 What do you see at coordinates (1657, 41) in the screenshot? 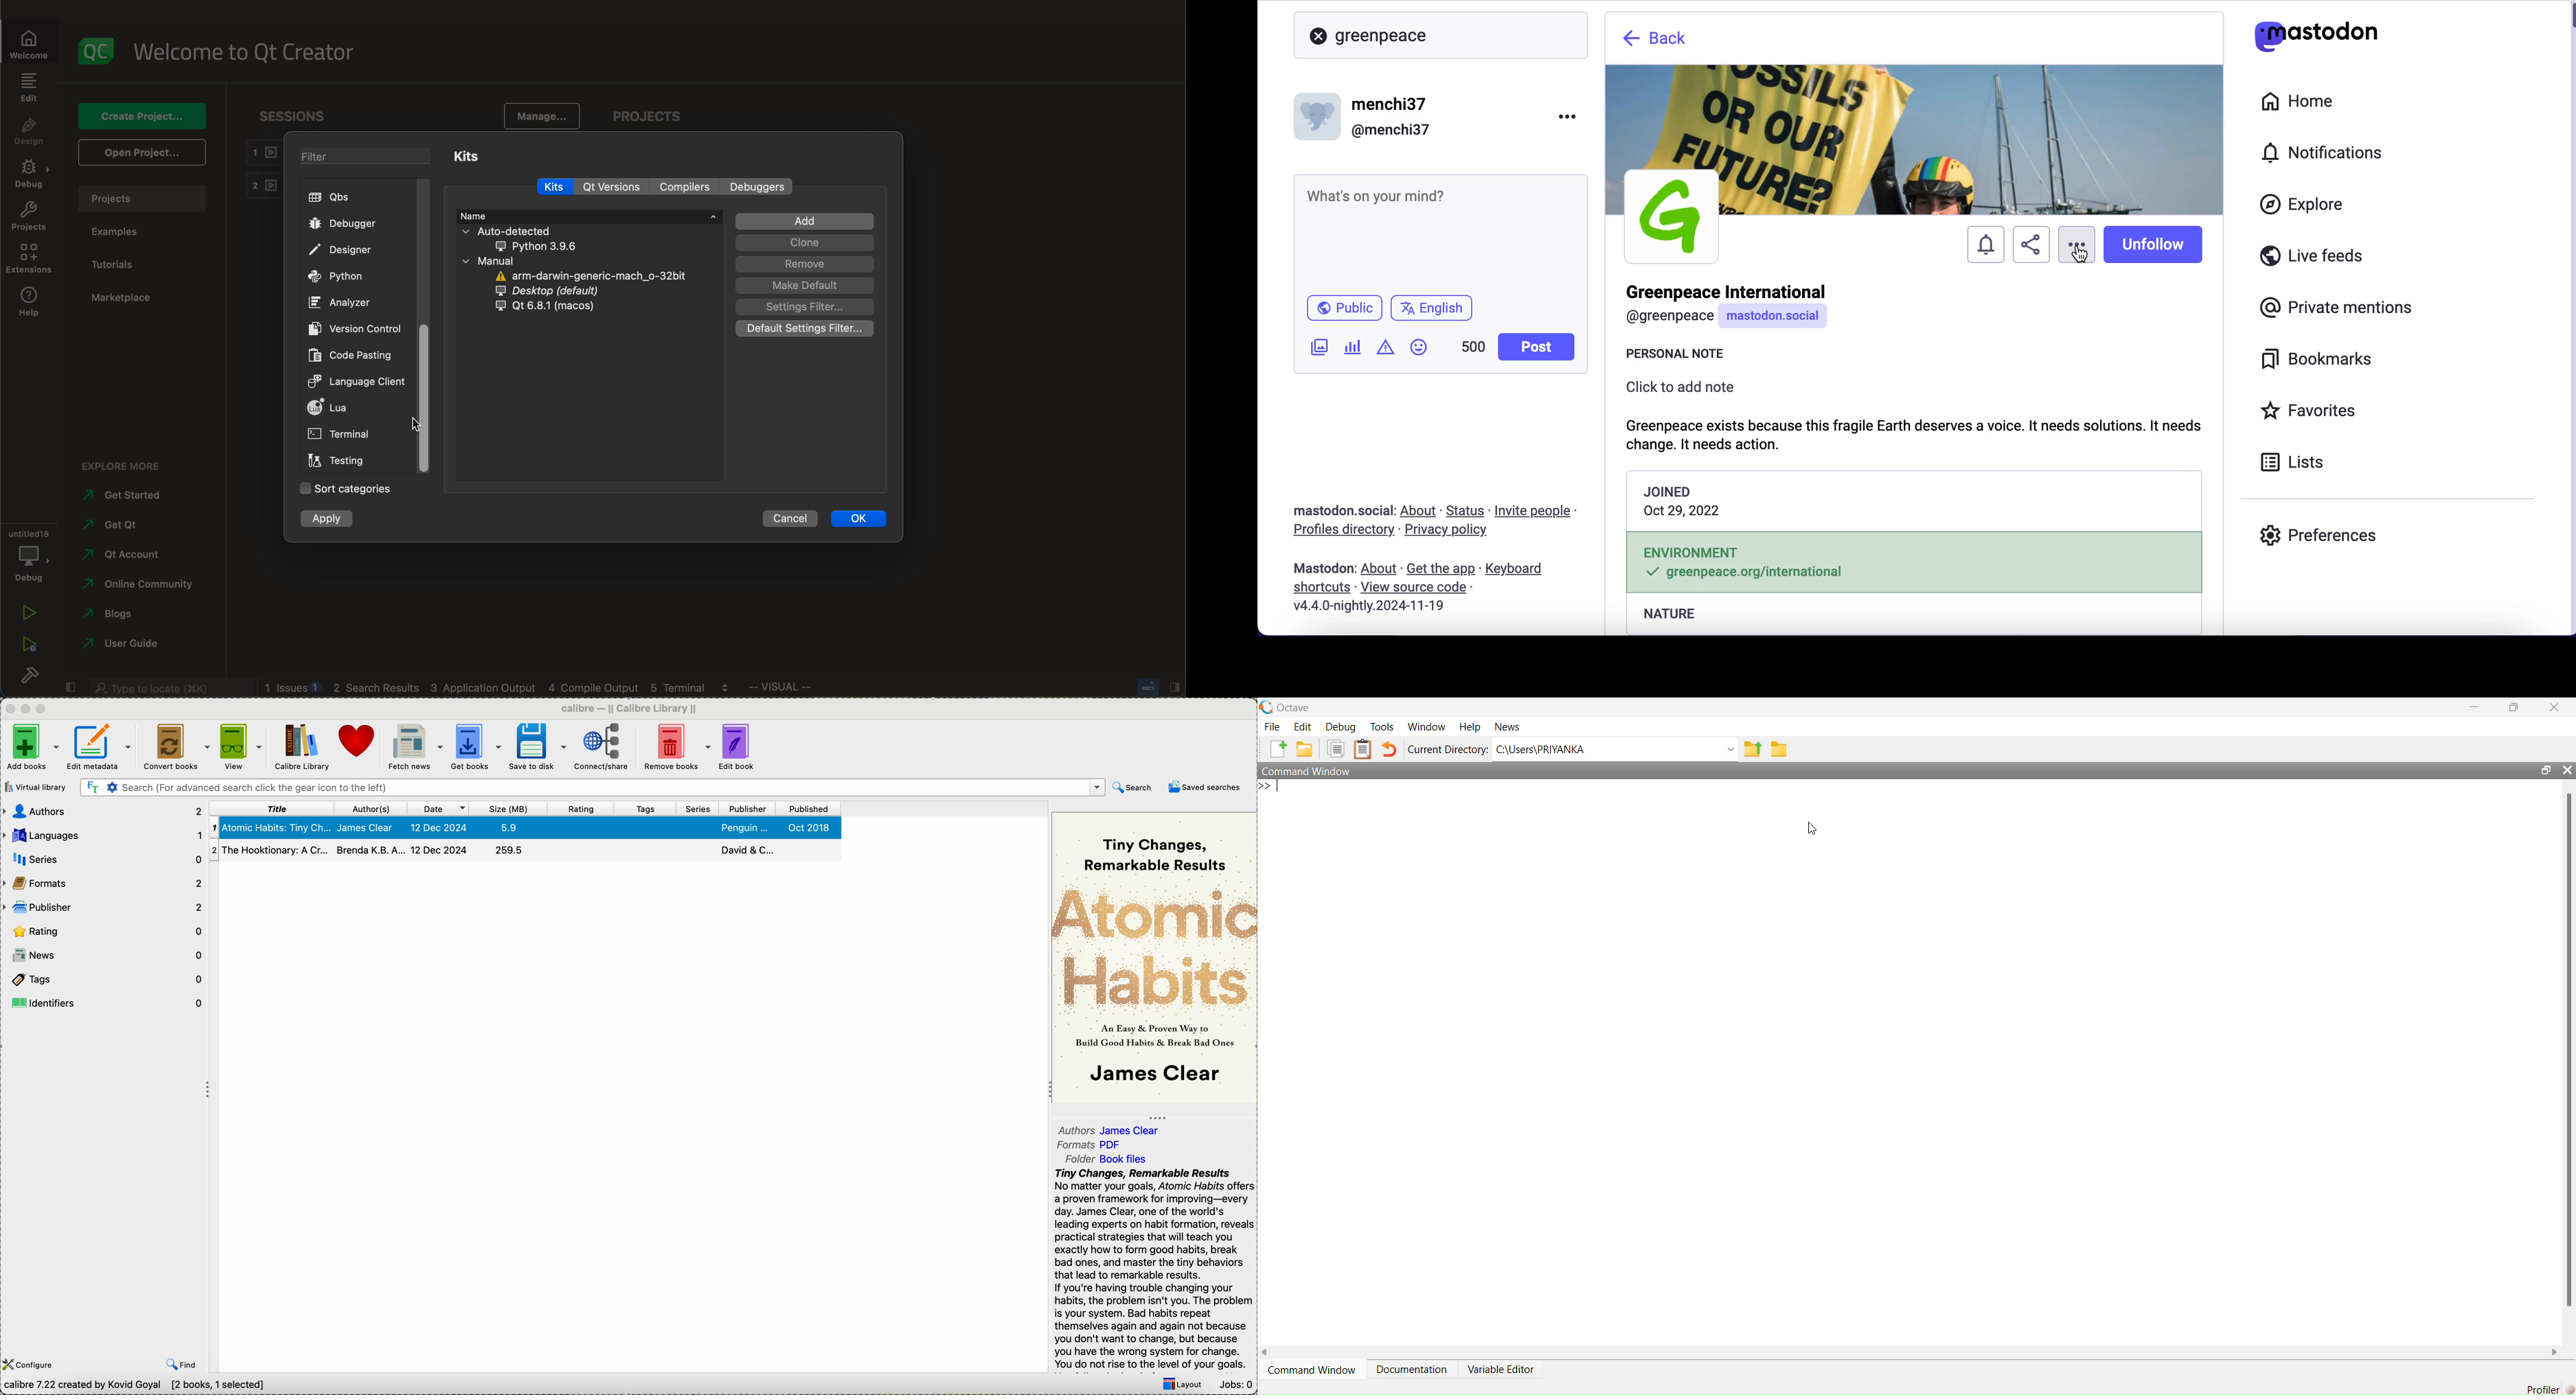
I see `back` at bounding box center [1657, 41].